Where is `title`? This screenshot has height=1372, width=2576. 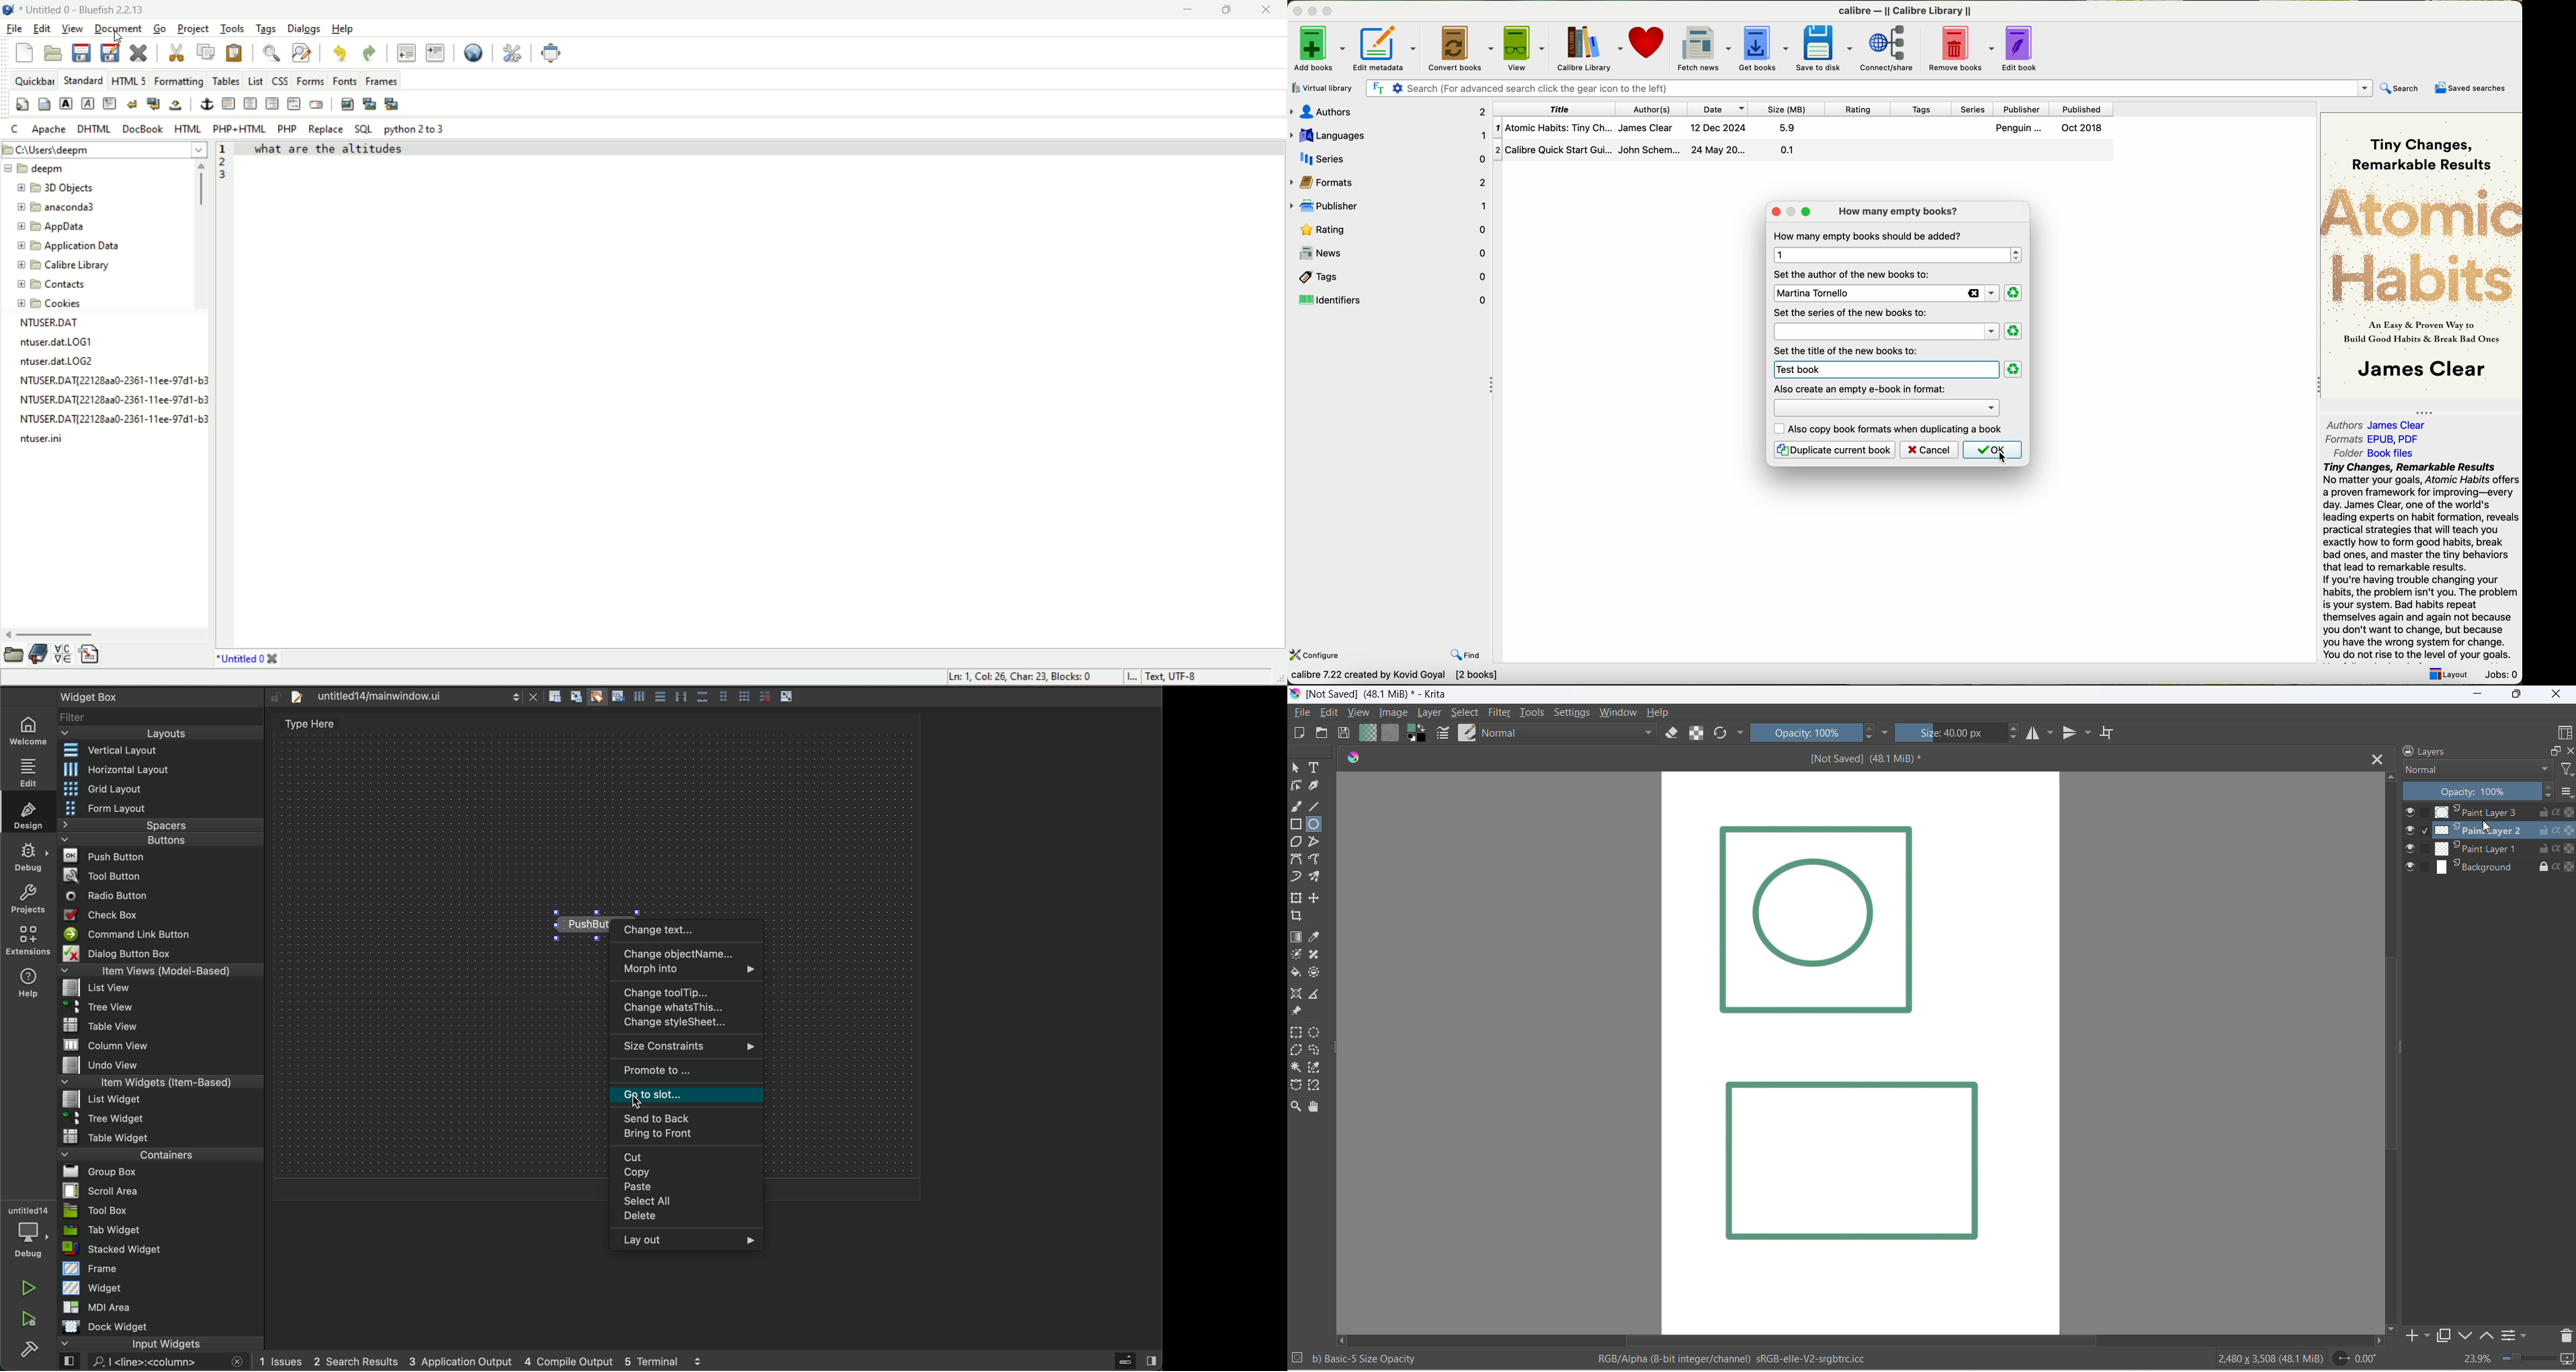
title is located at coordinates (83, 11).